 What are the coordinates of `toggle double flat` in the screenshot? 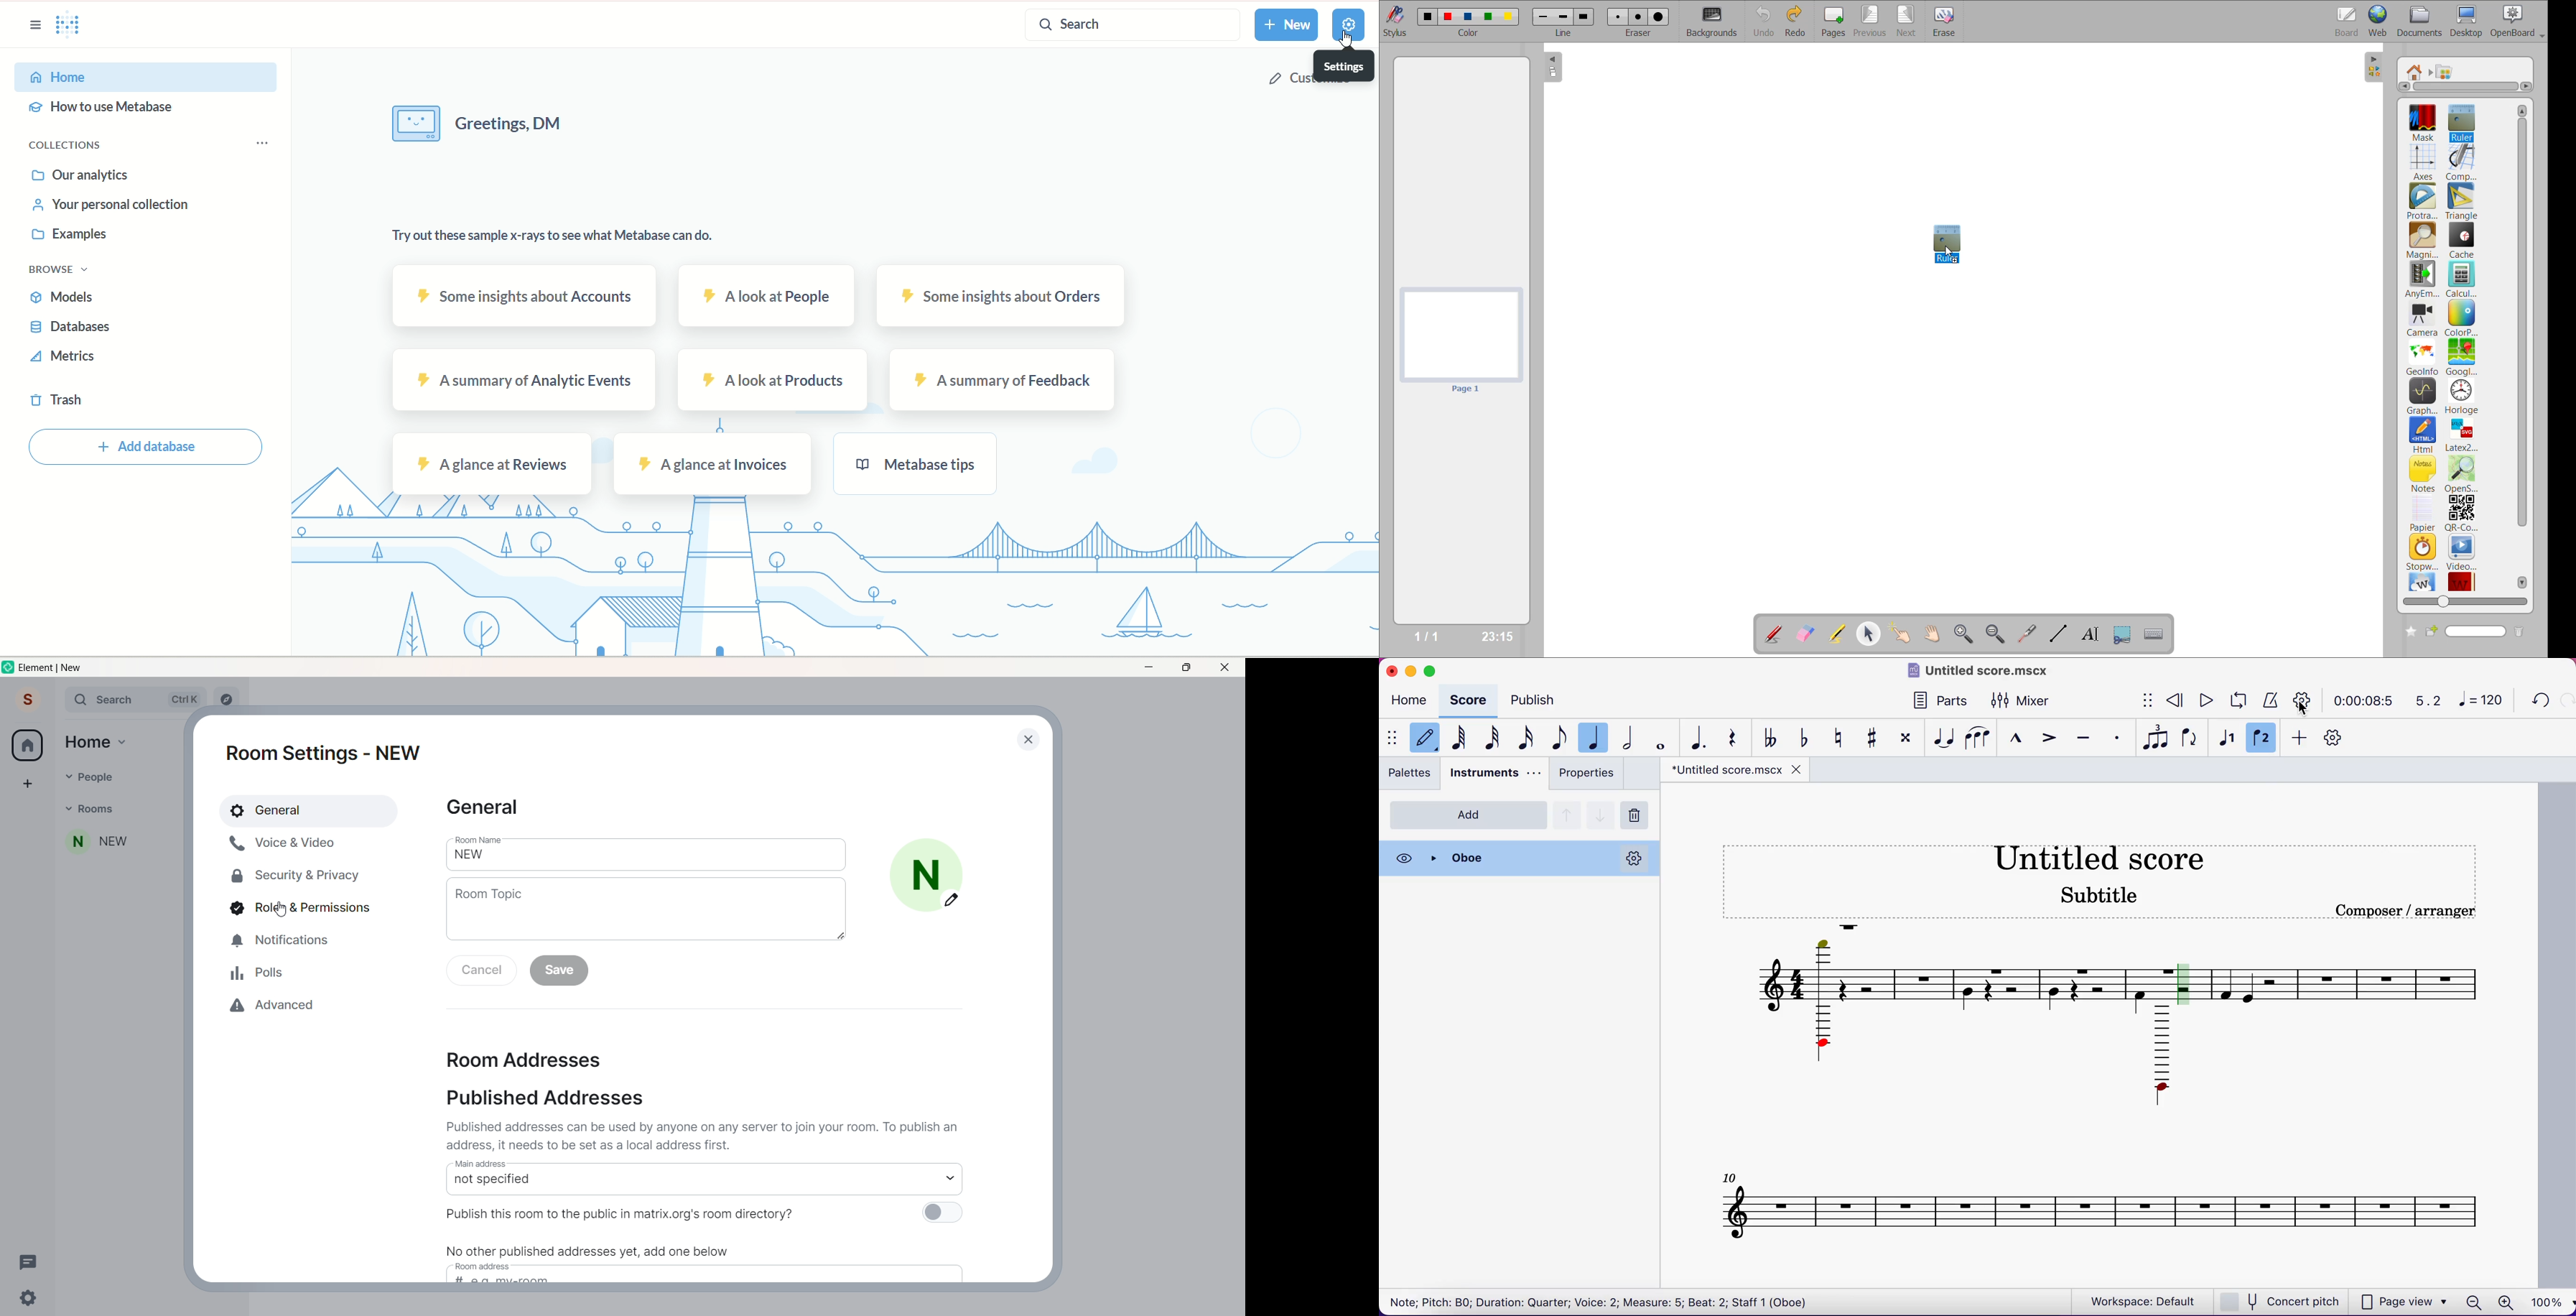 It's located at (1771, 738).